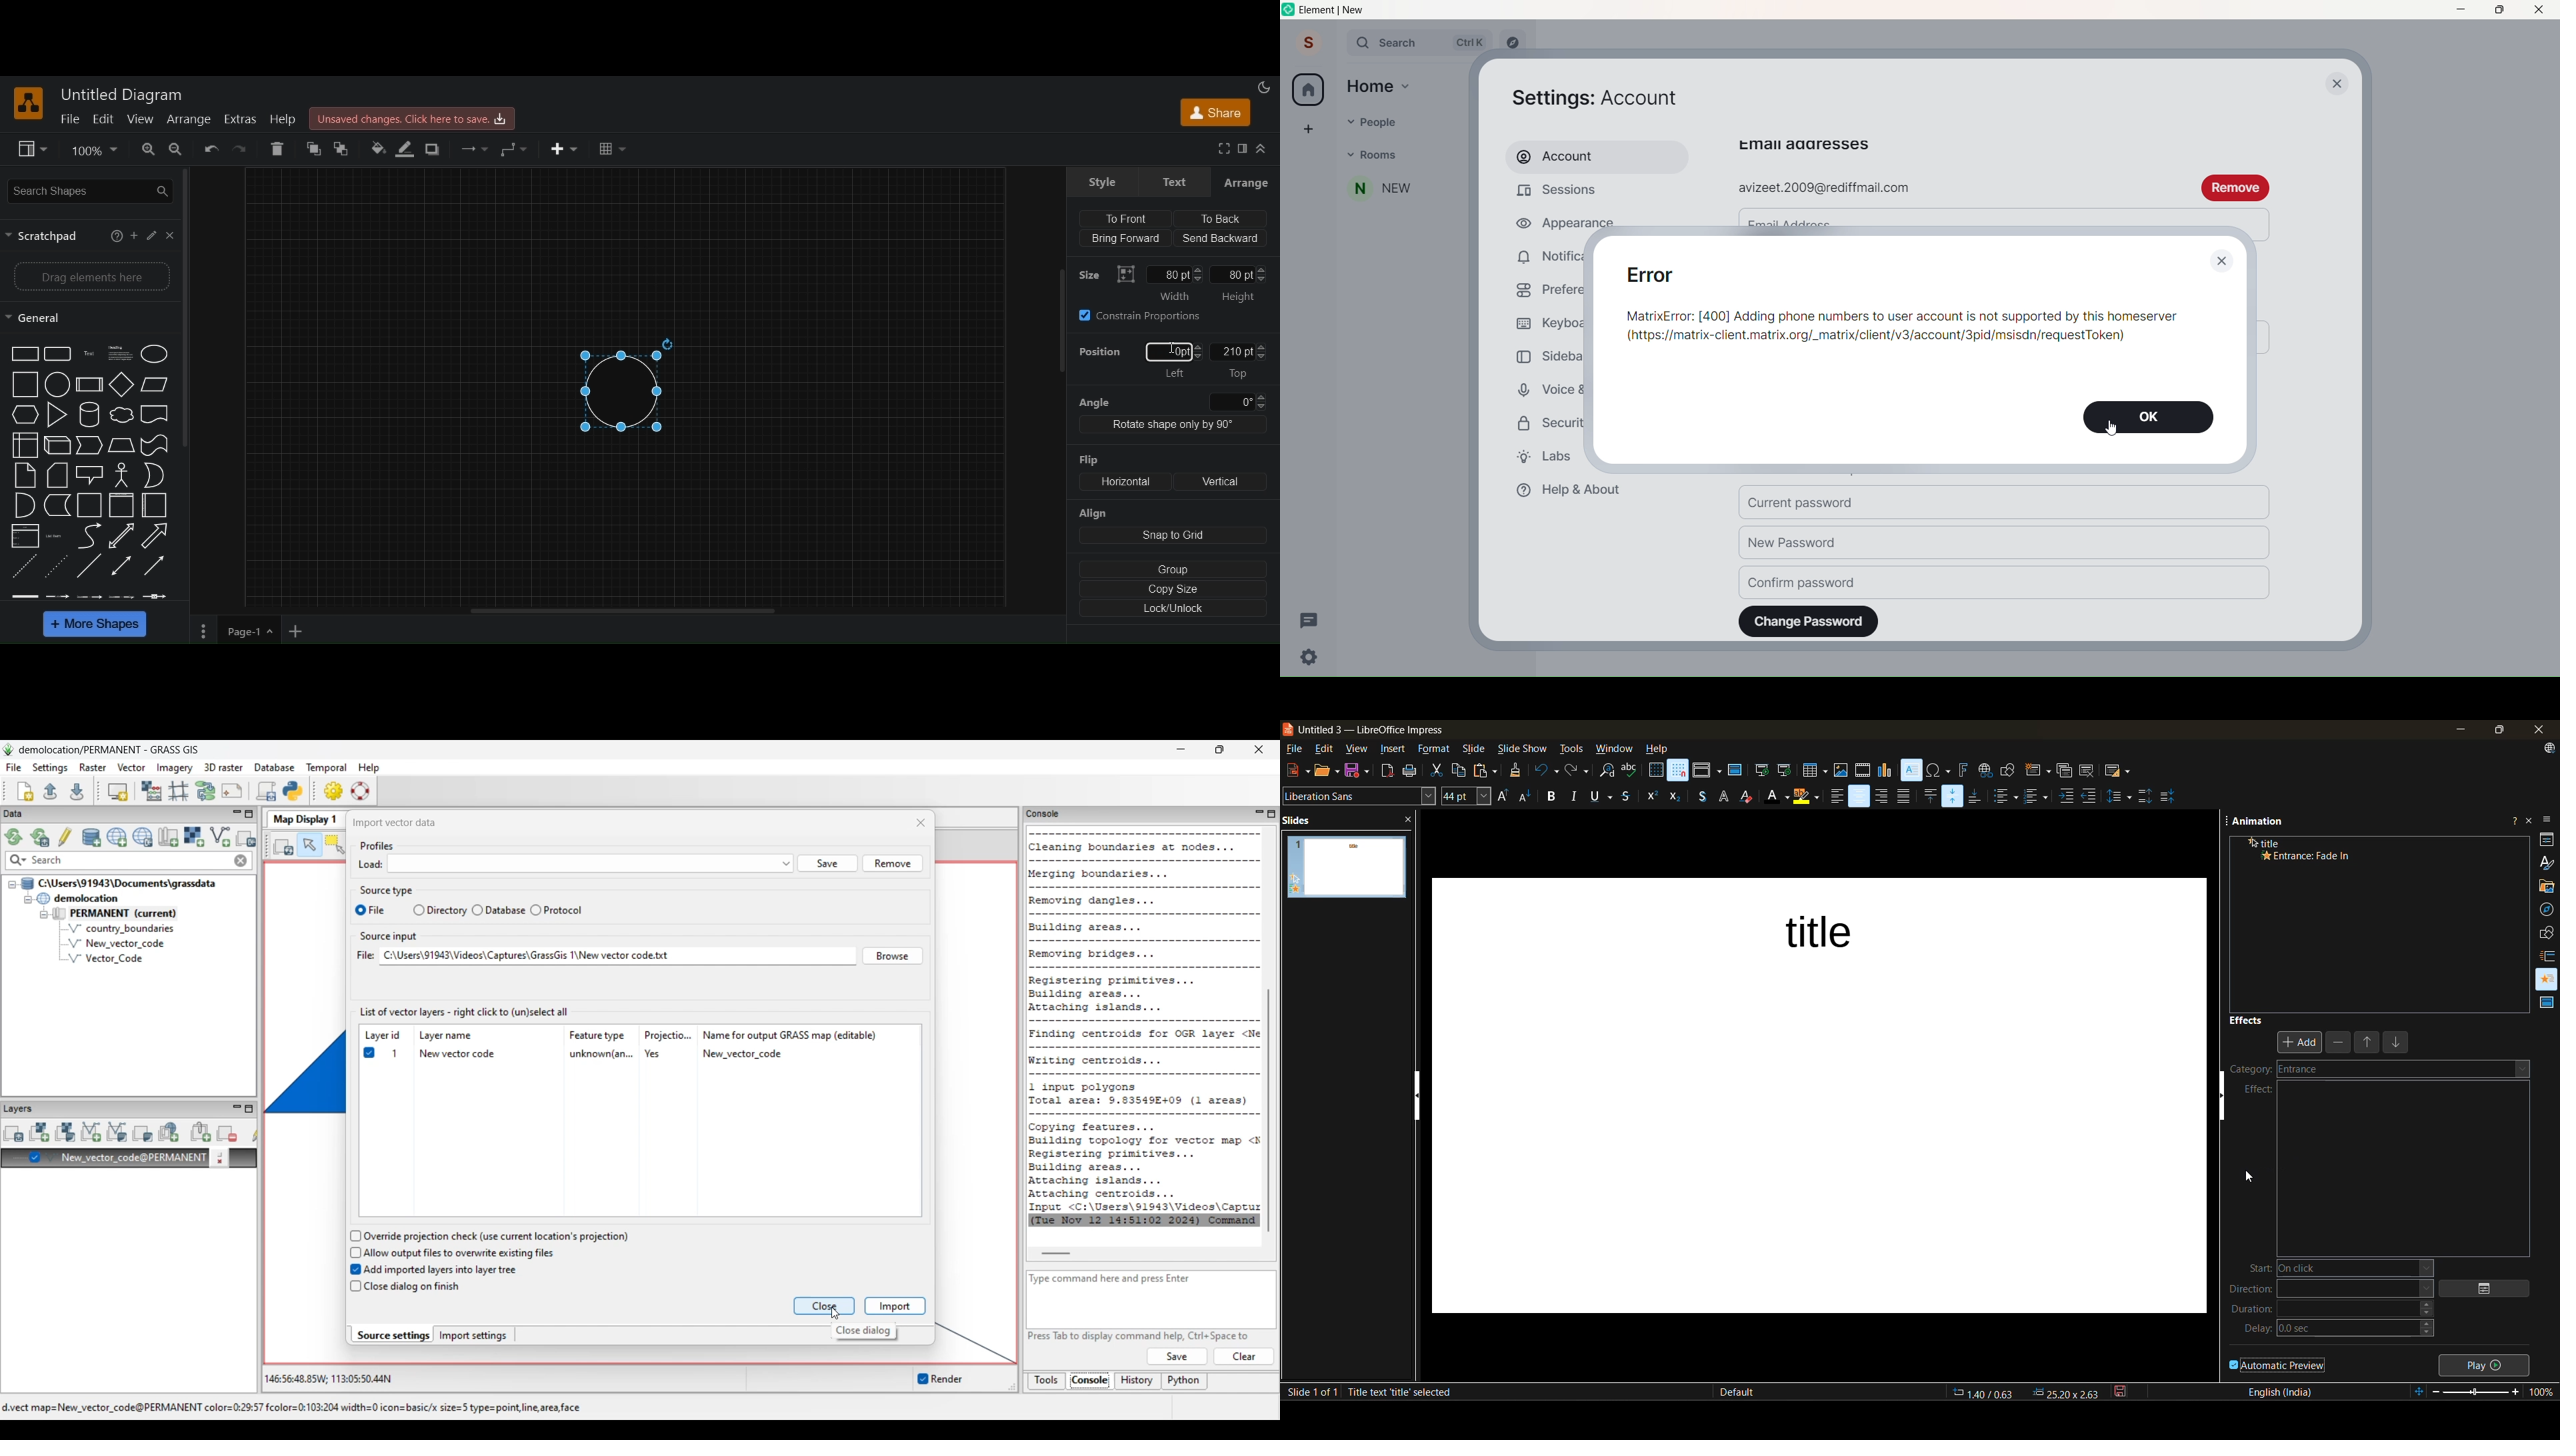  I want to click on shapes, so click(2548, 933).